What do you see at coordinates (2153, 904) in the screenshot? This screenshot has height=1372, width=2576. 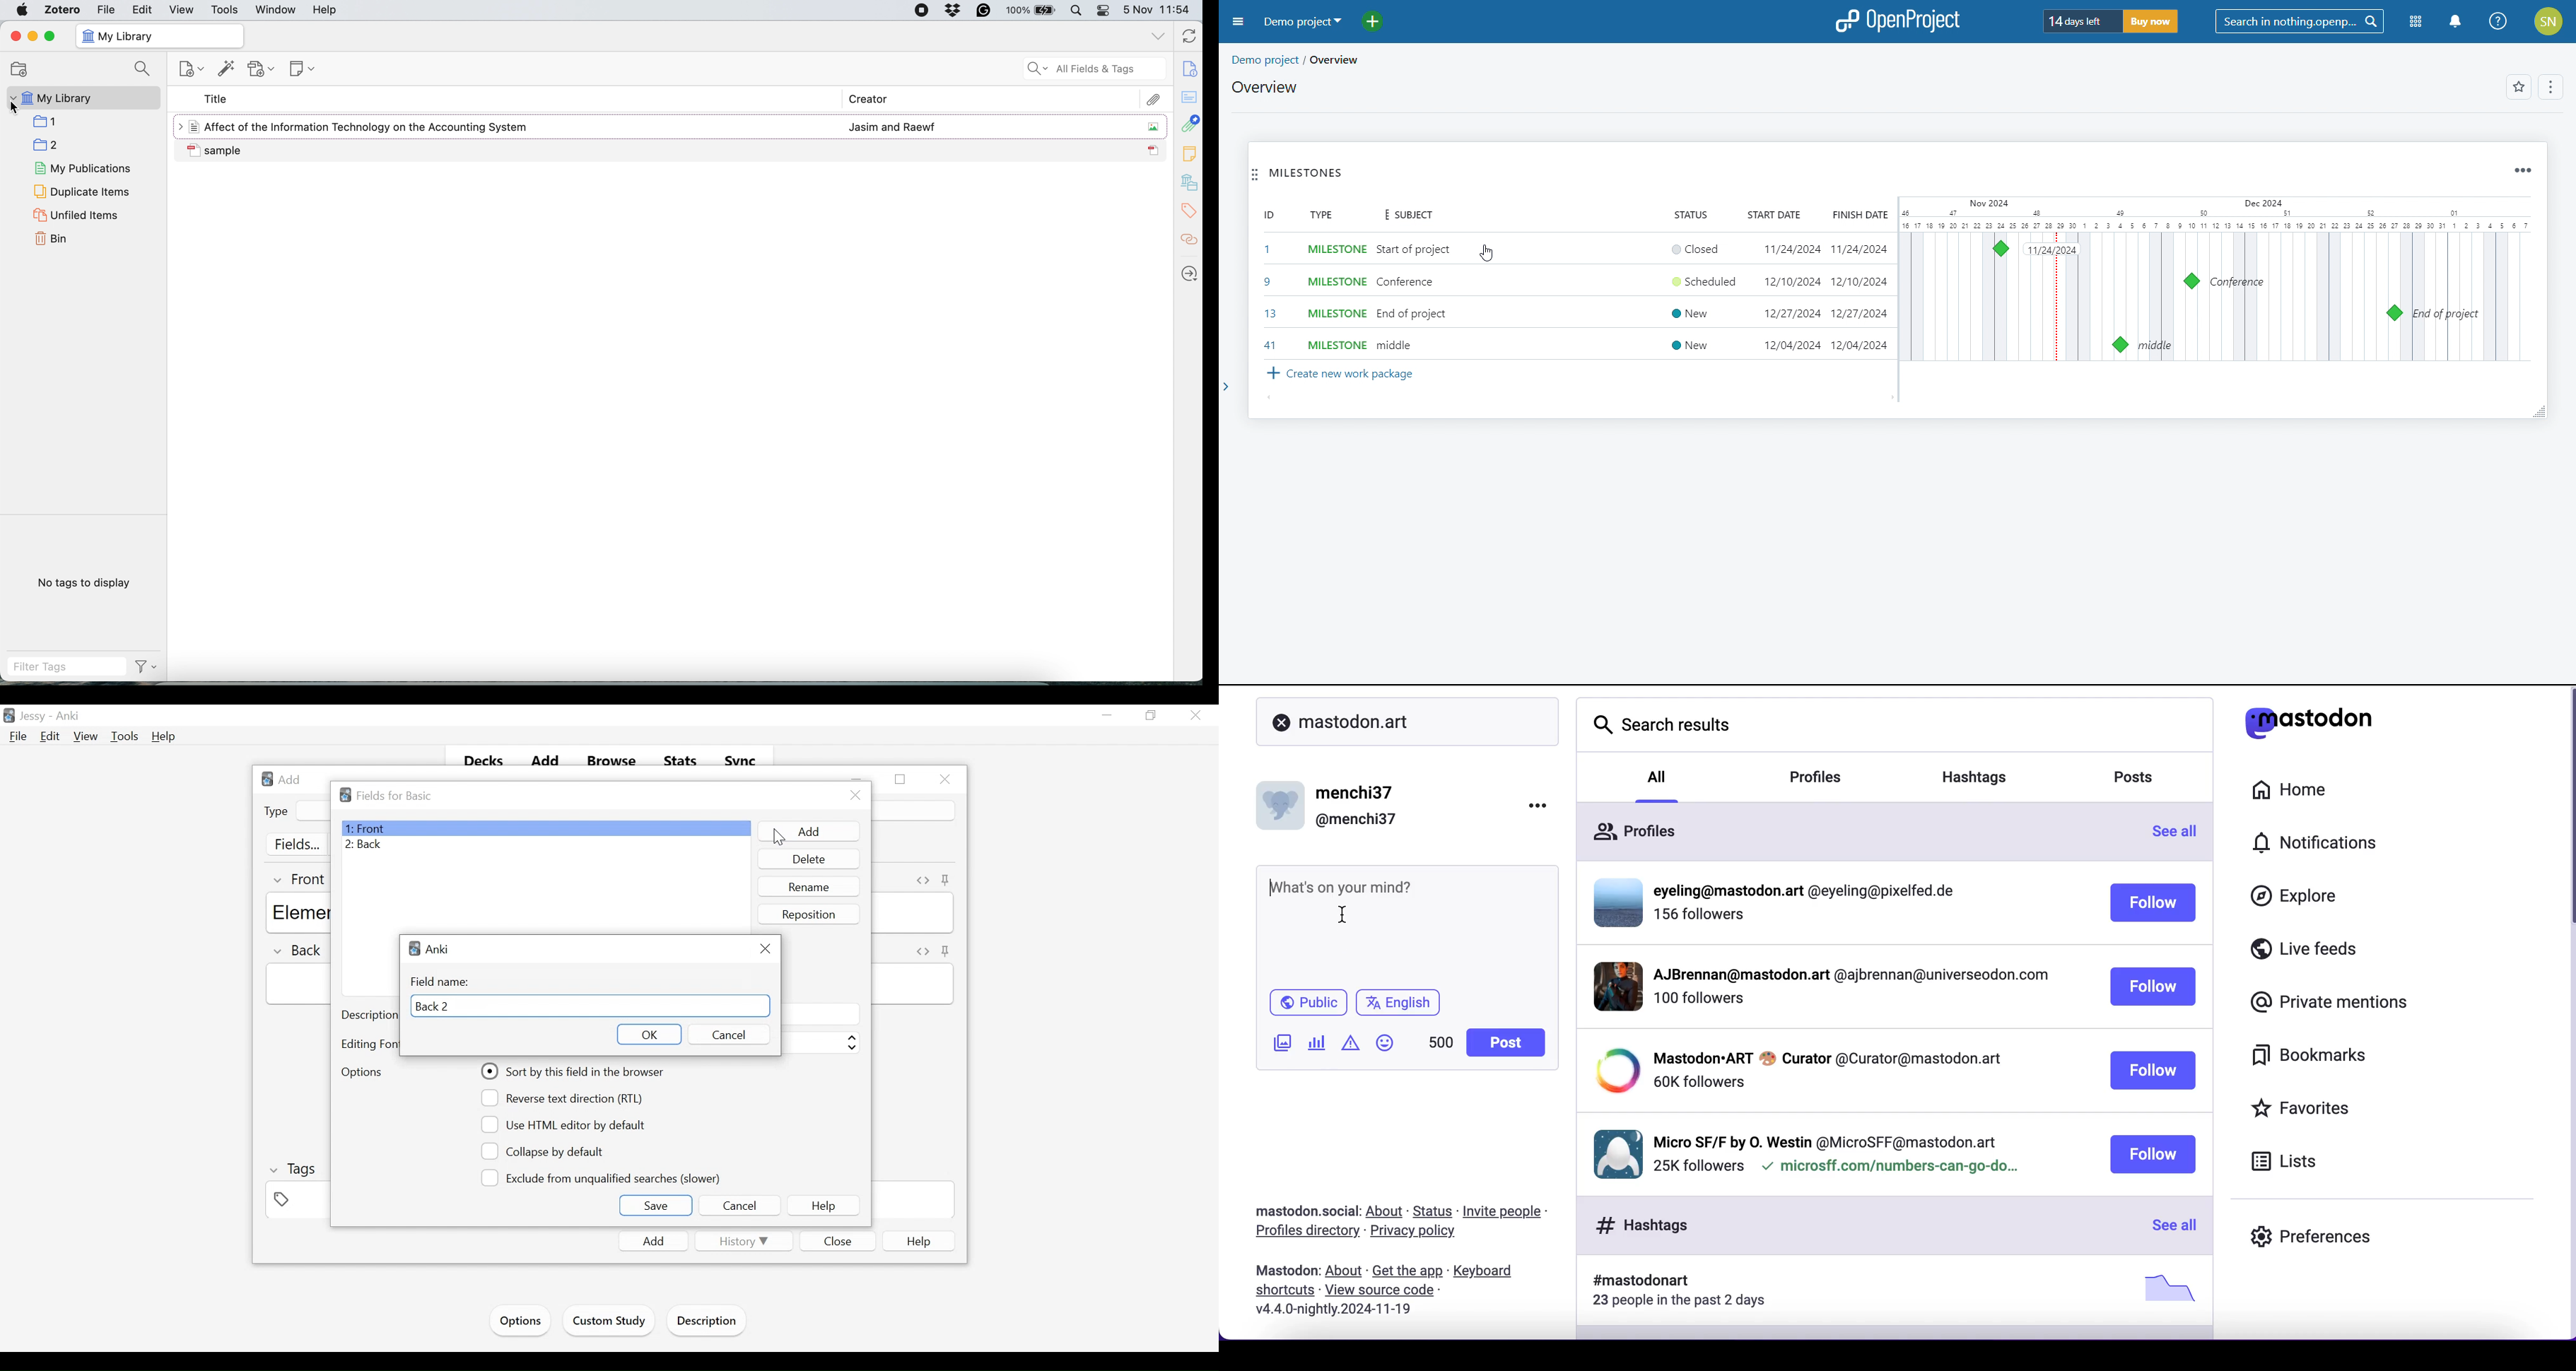 I see `follow` at bounding box center [2153, 904].